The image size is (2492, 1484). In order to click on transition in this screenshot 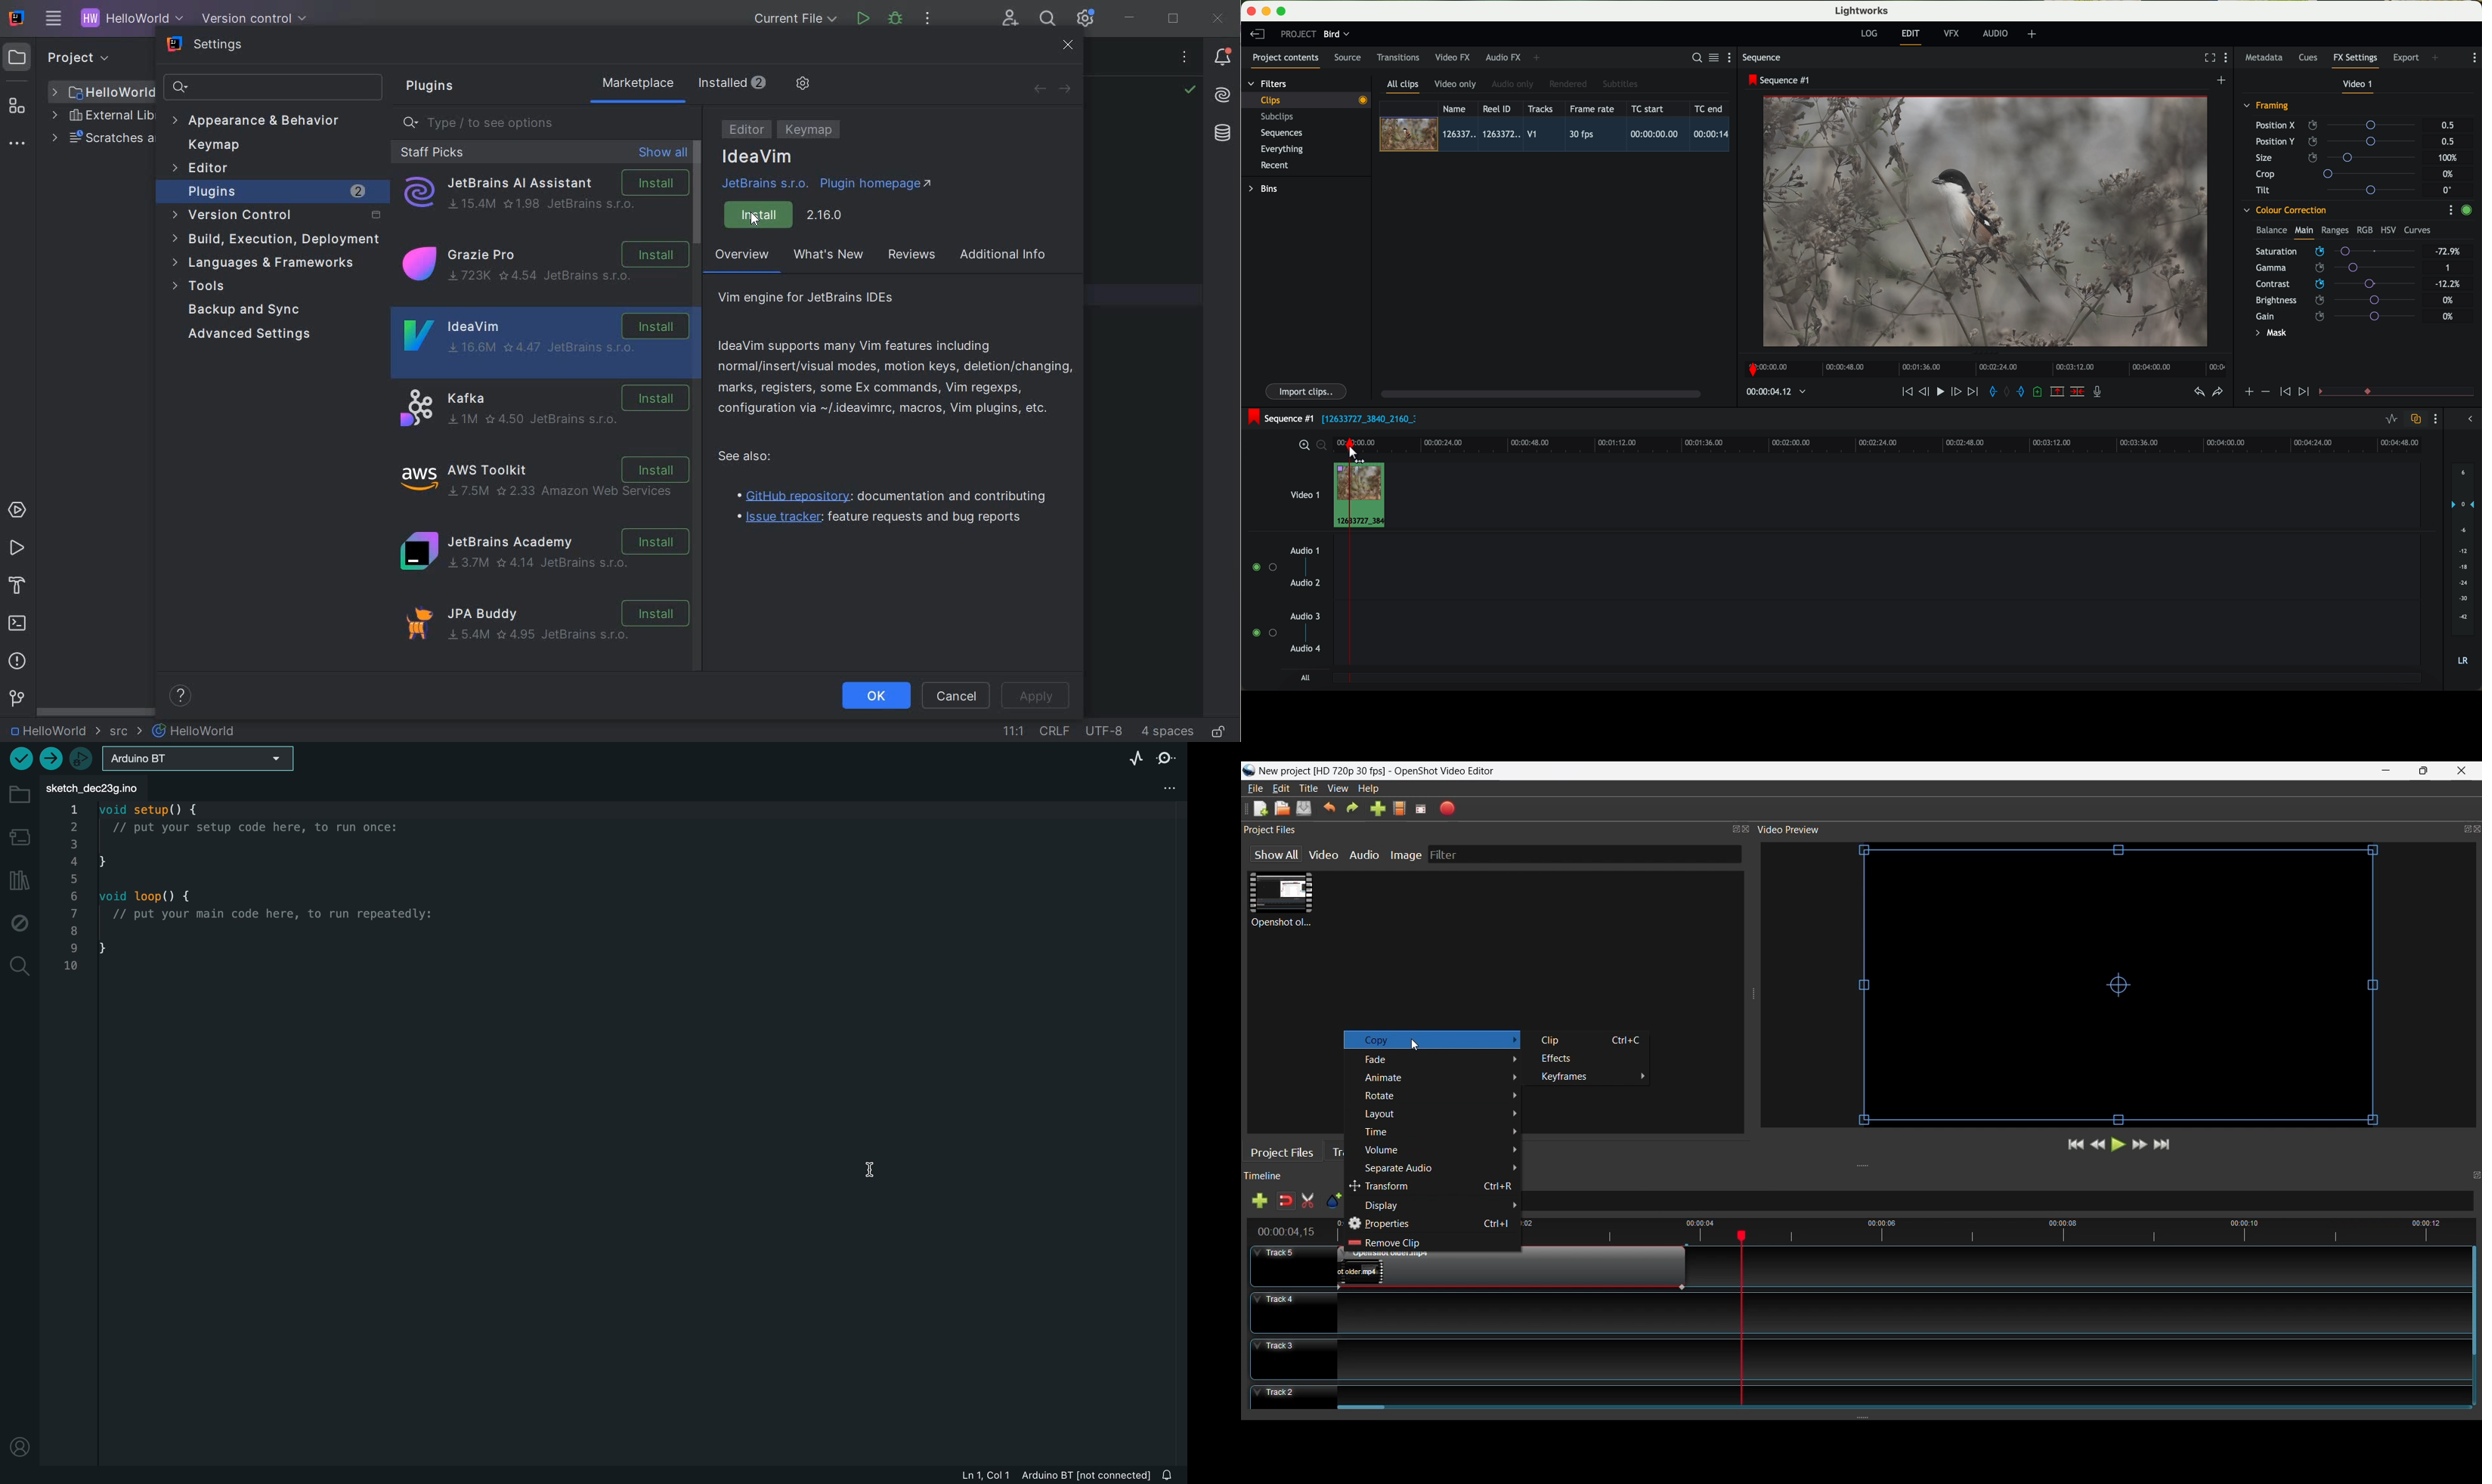, I will do `click(2411, 393)`.